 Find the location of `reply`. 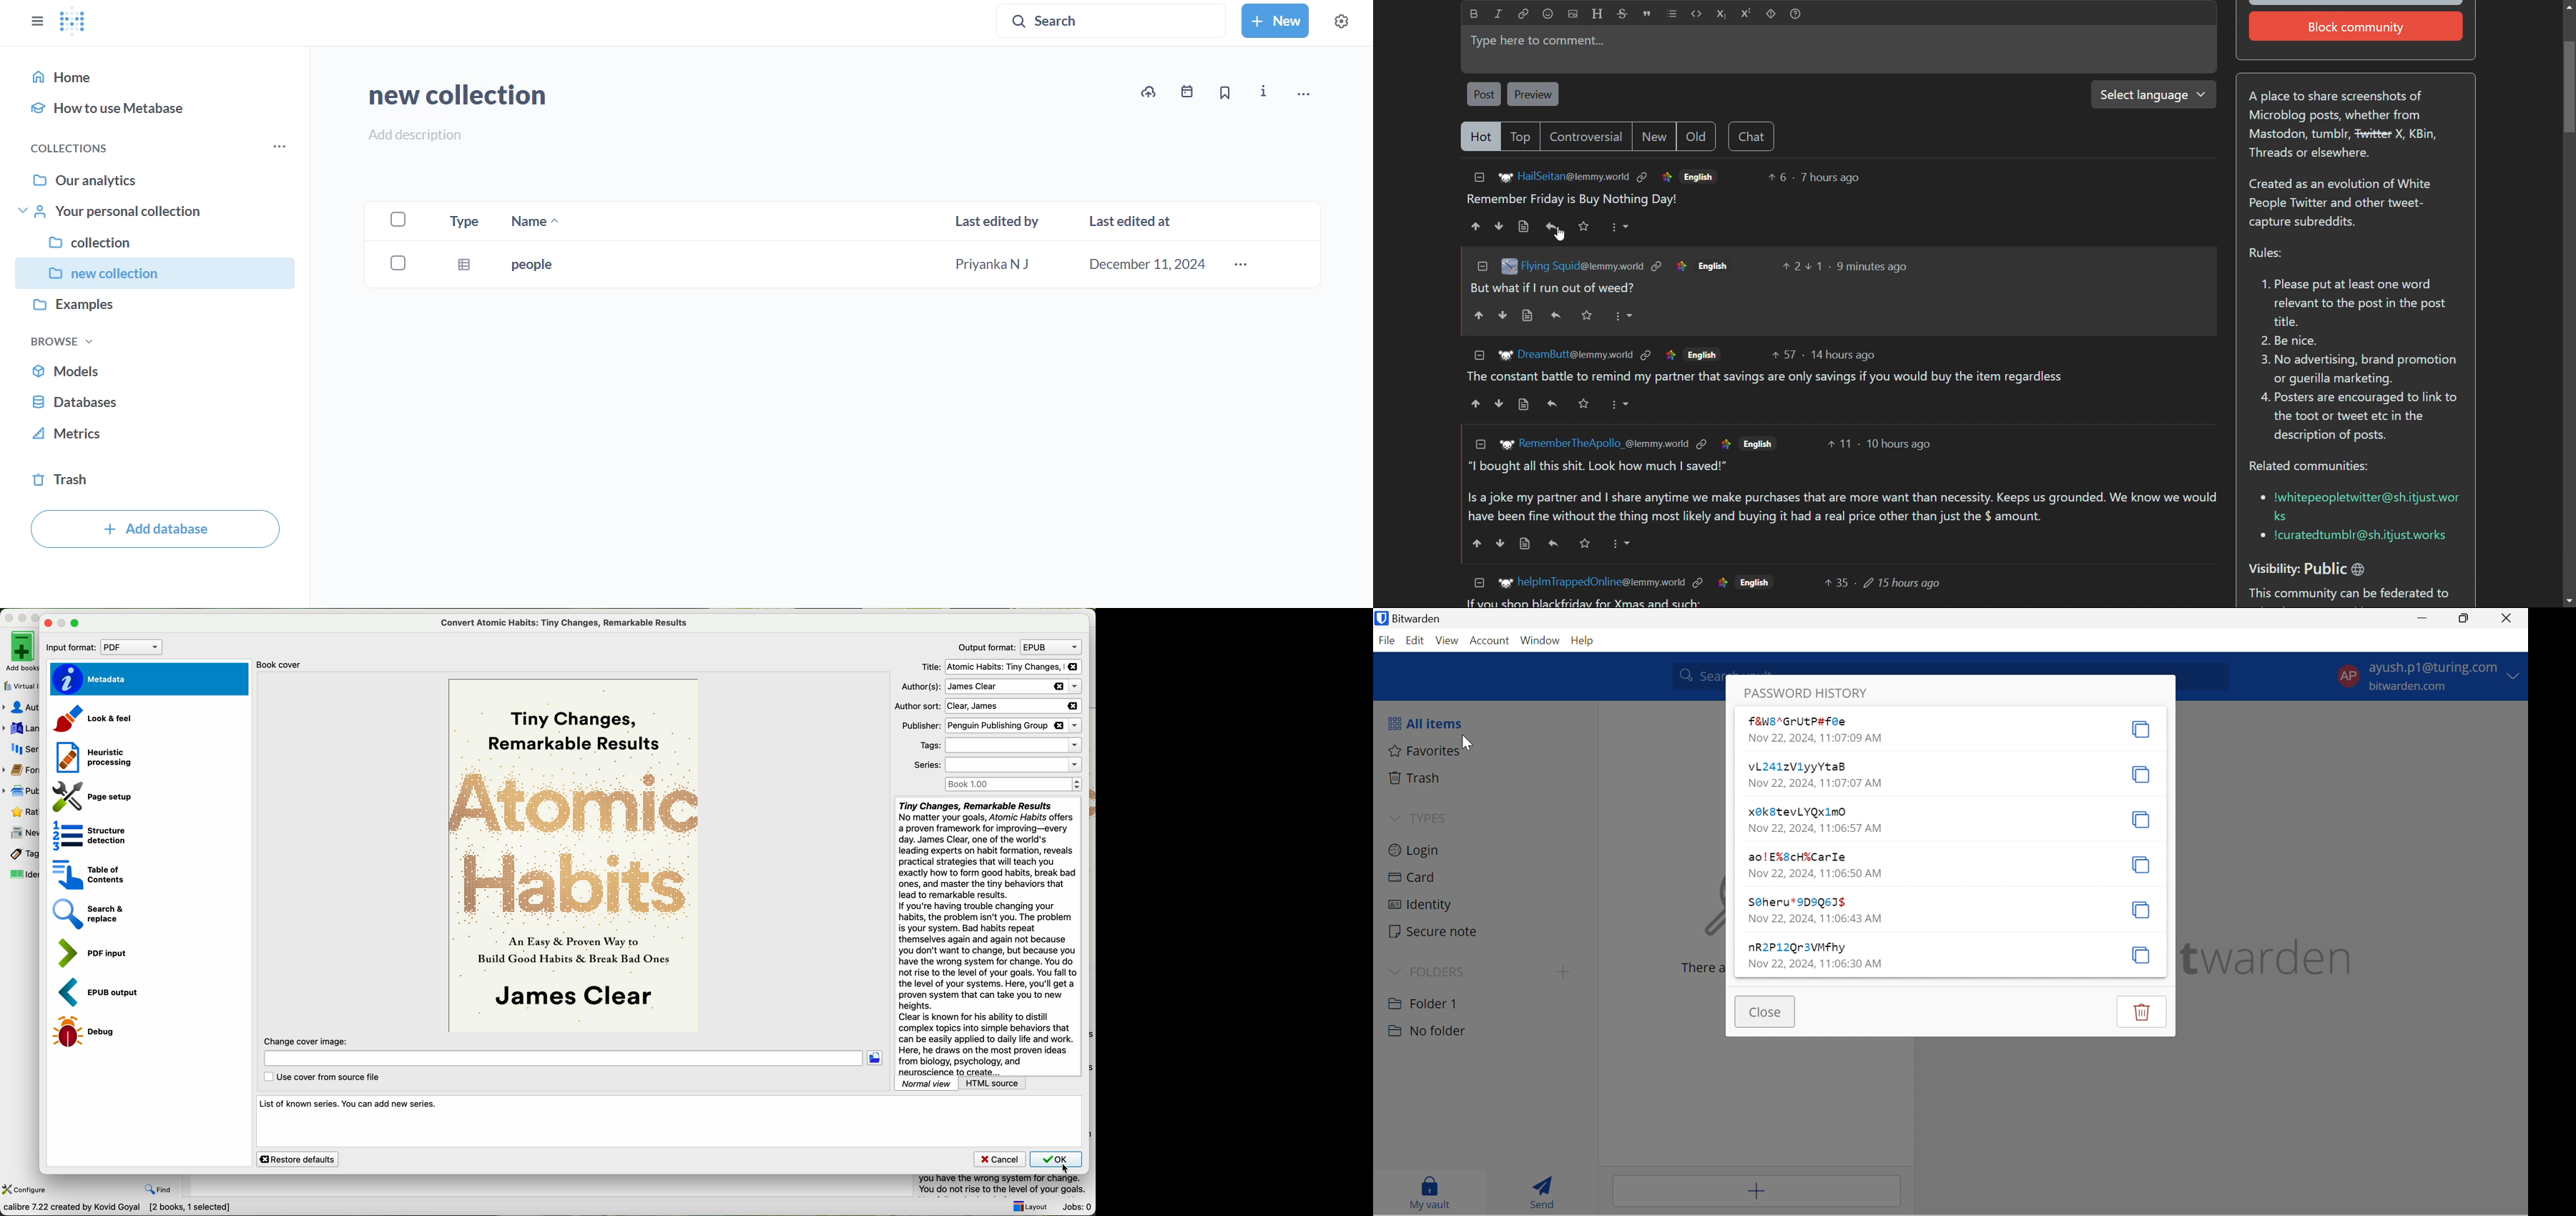

reply is located at coordinates (1553, 226).